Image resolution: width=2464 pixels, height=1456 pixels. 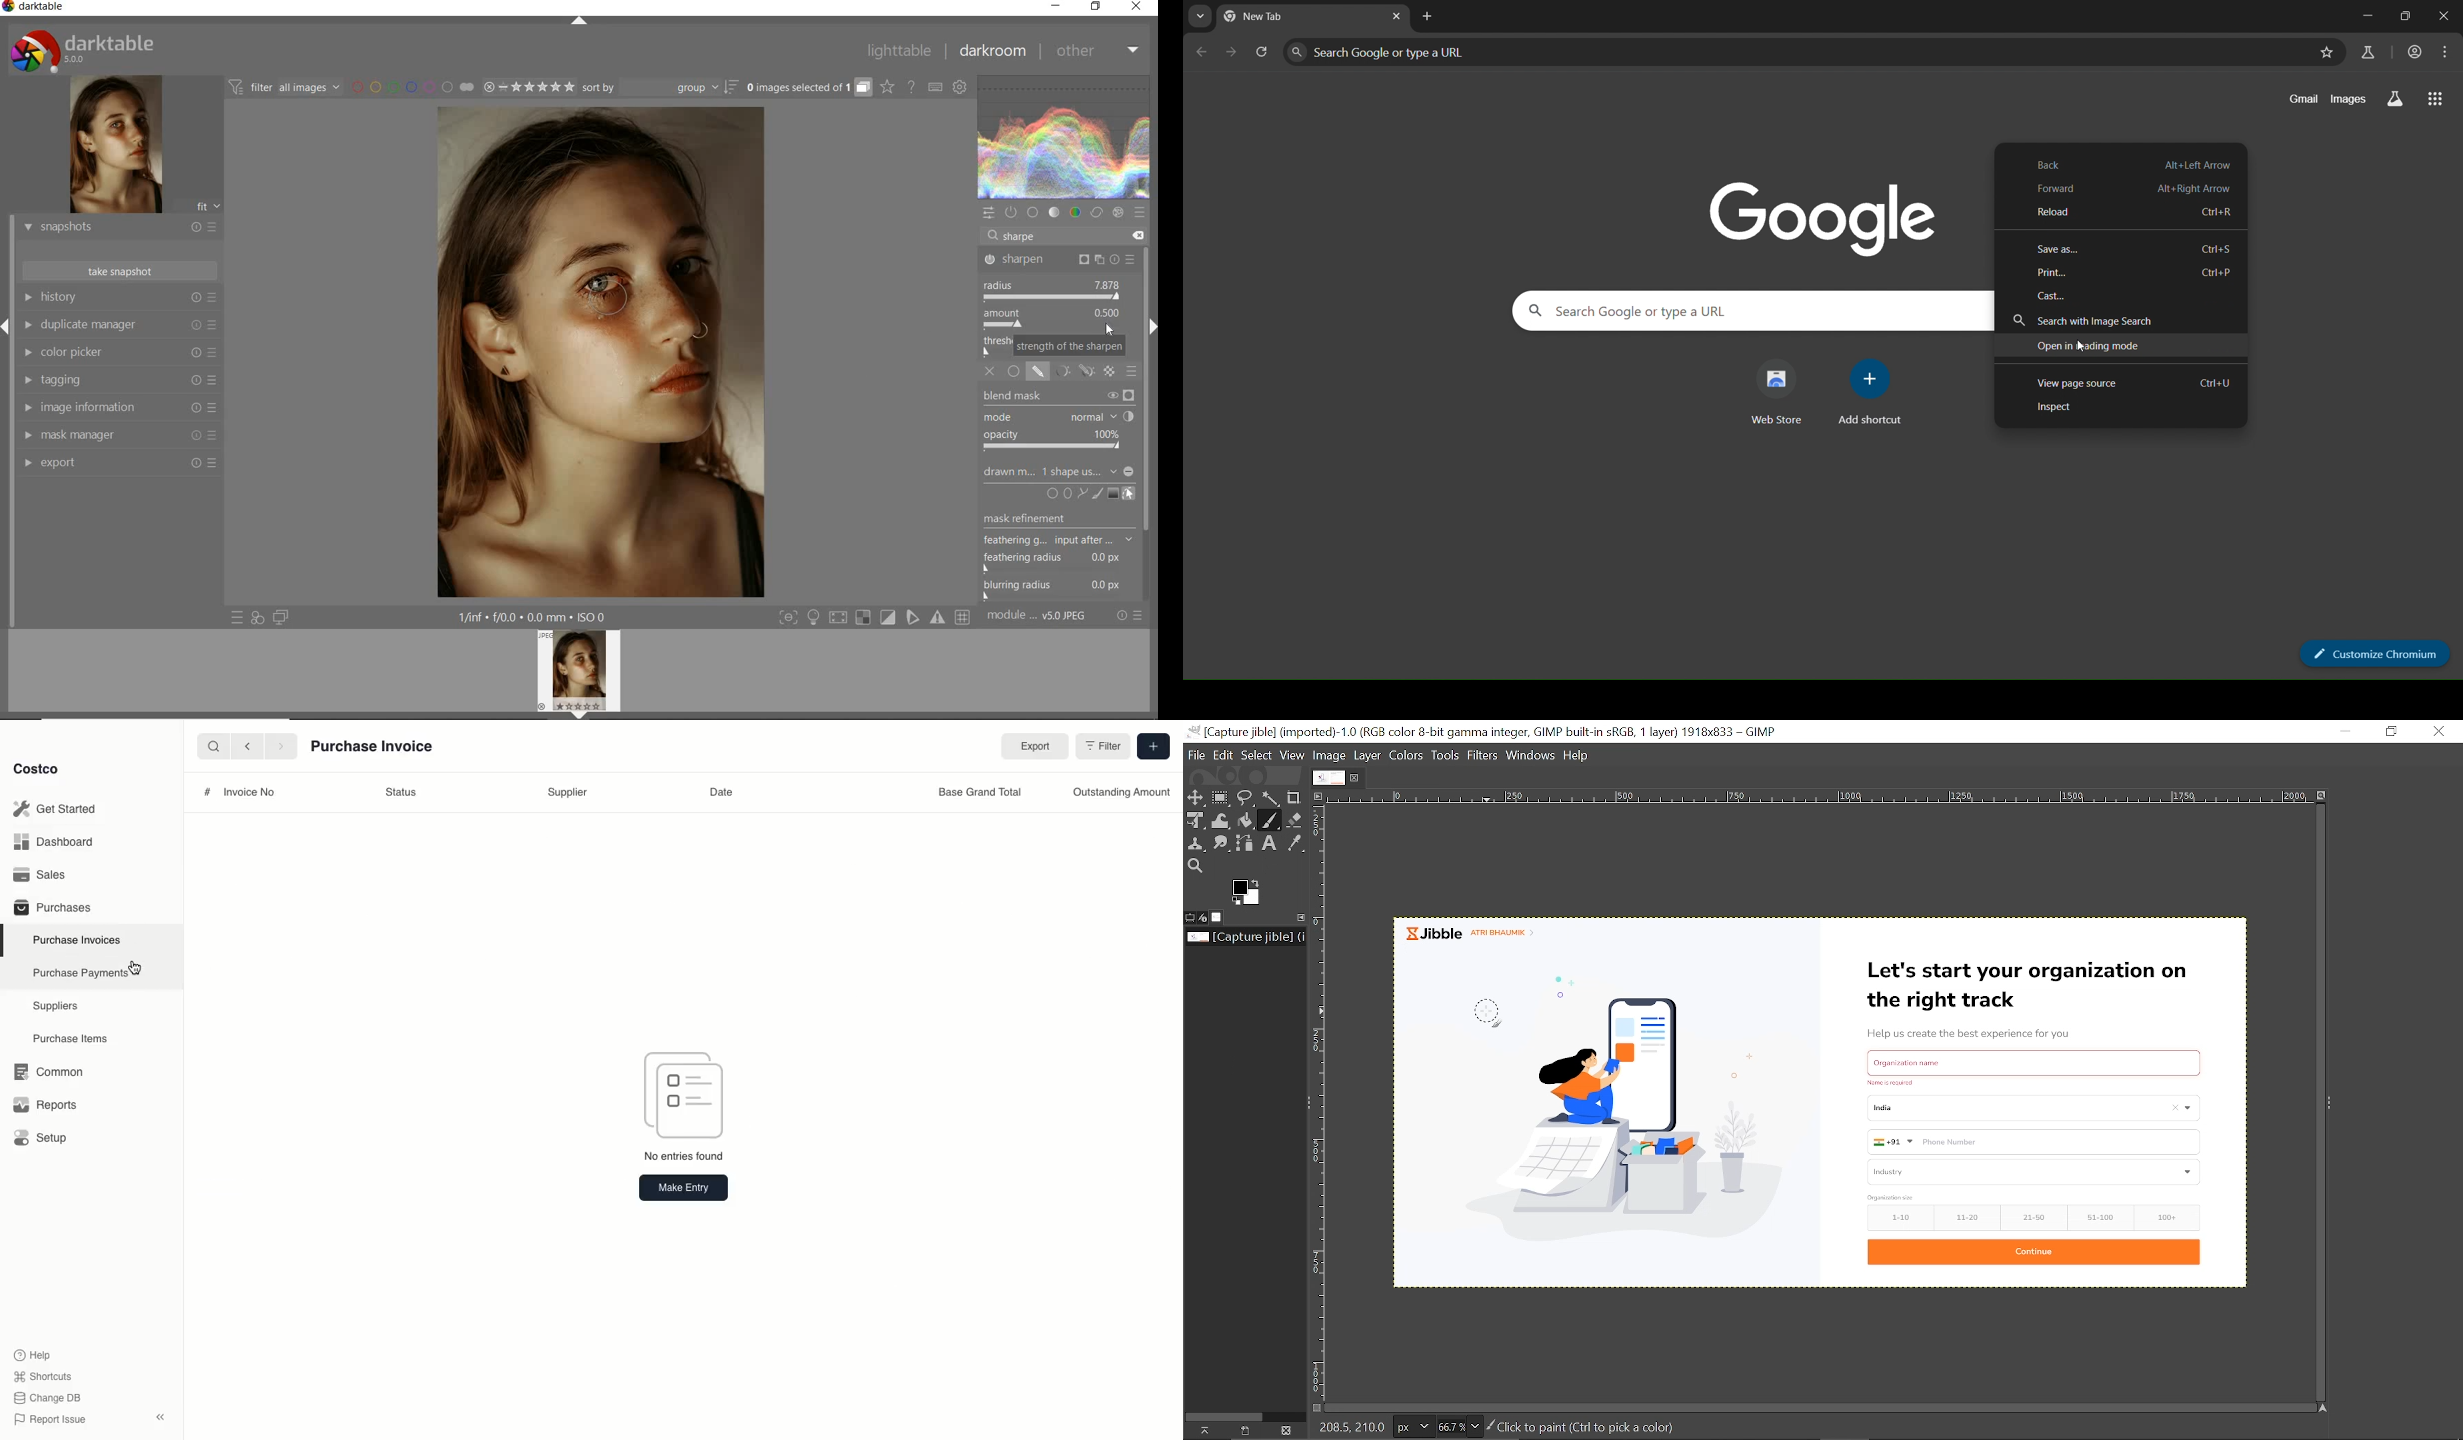 What do you see at coordinates (43, 1102) in the screenshot?
I see `Reports` at bounding box center [43, 1102].